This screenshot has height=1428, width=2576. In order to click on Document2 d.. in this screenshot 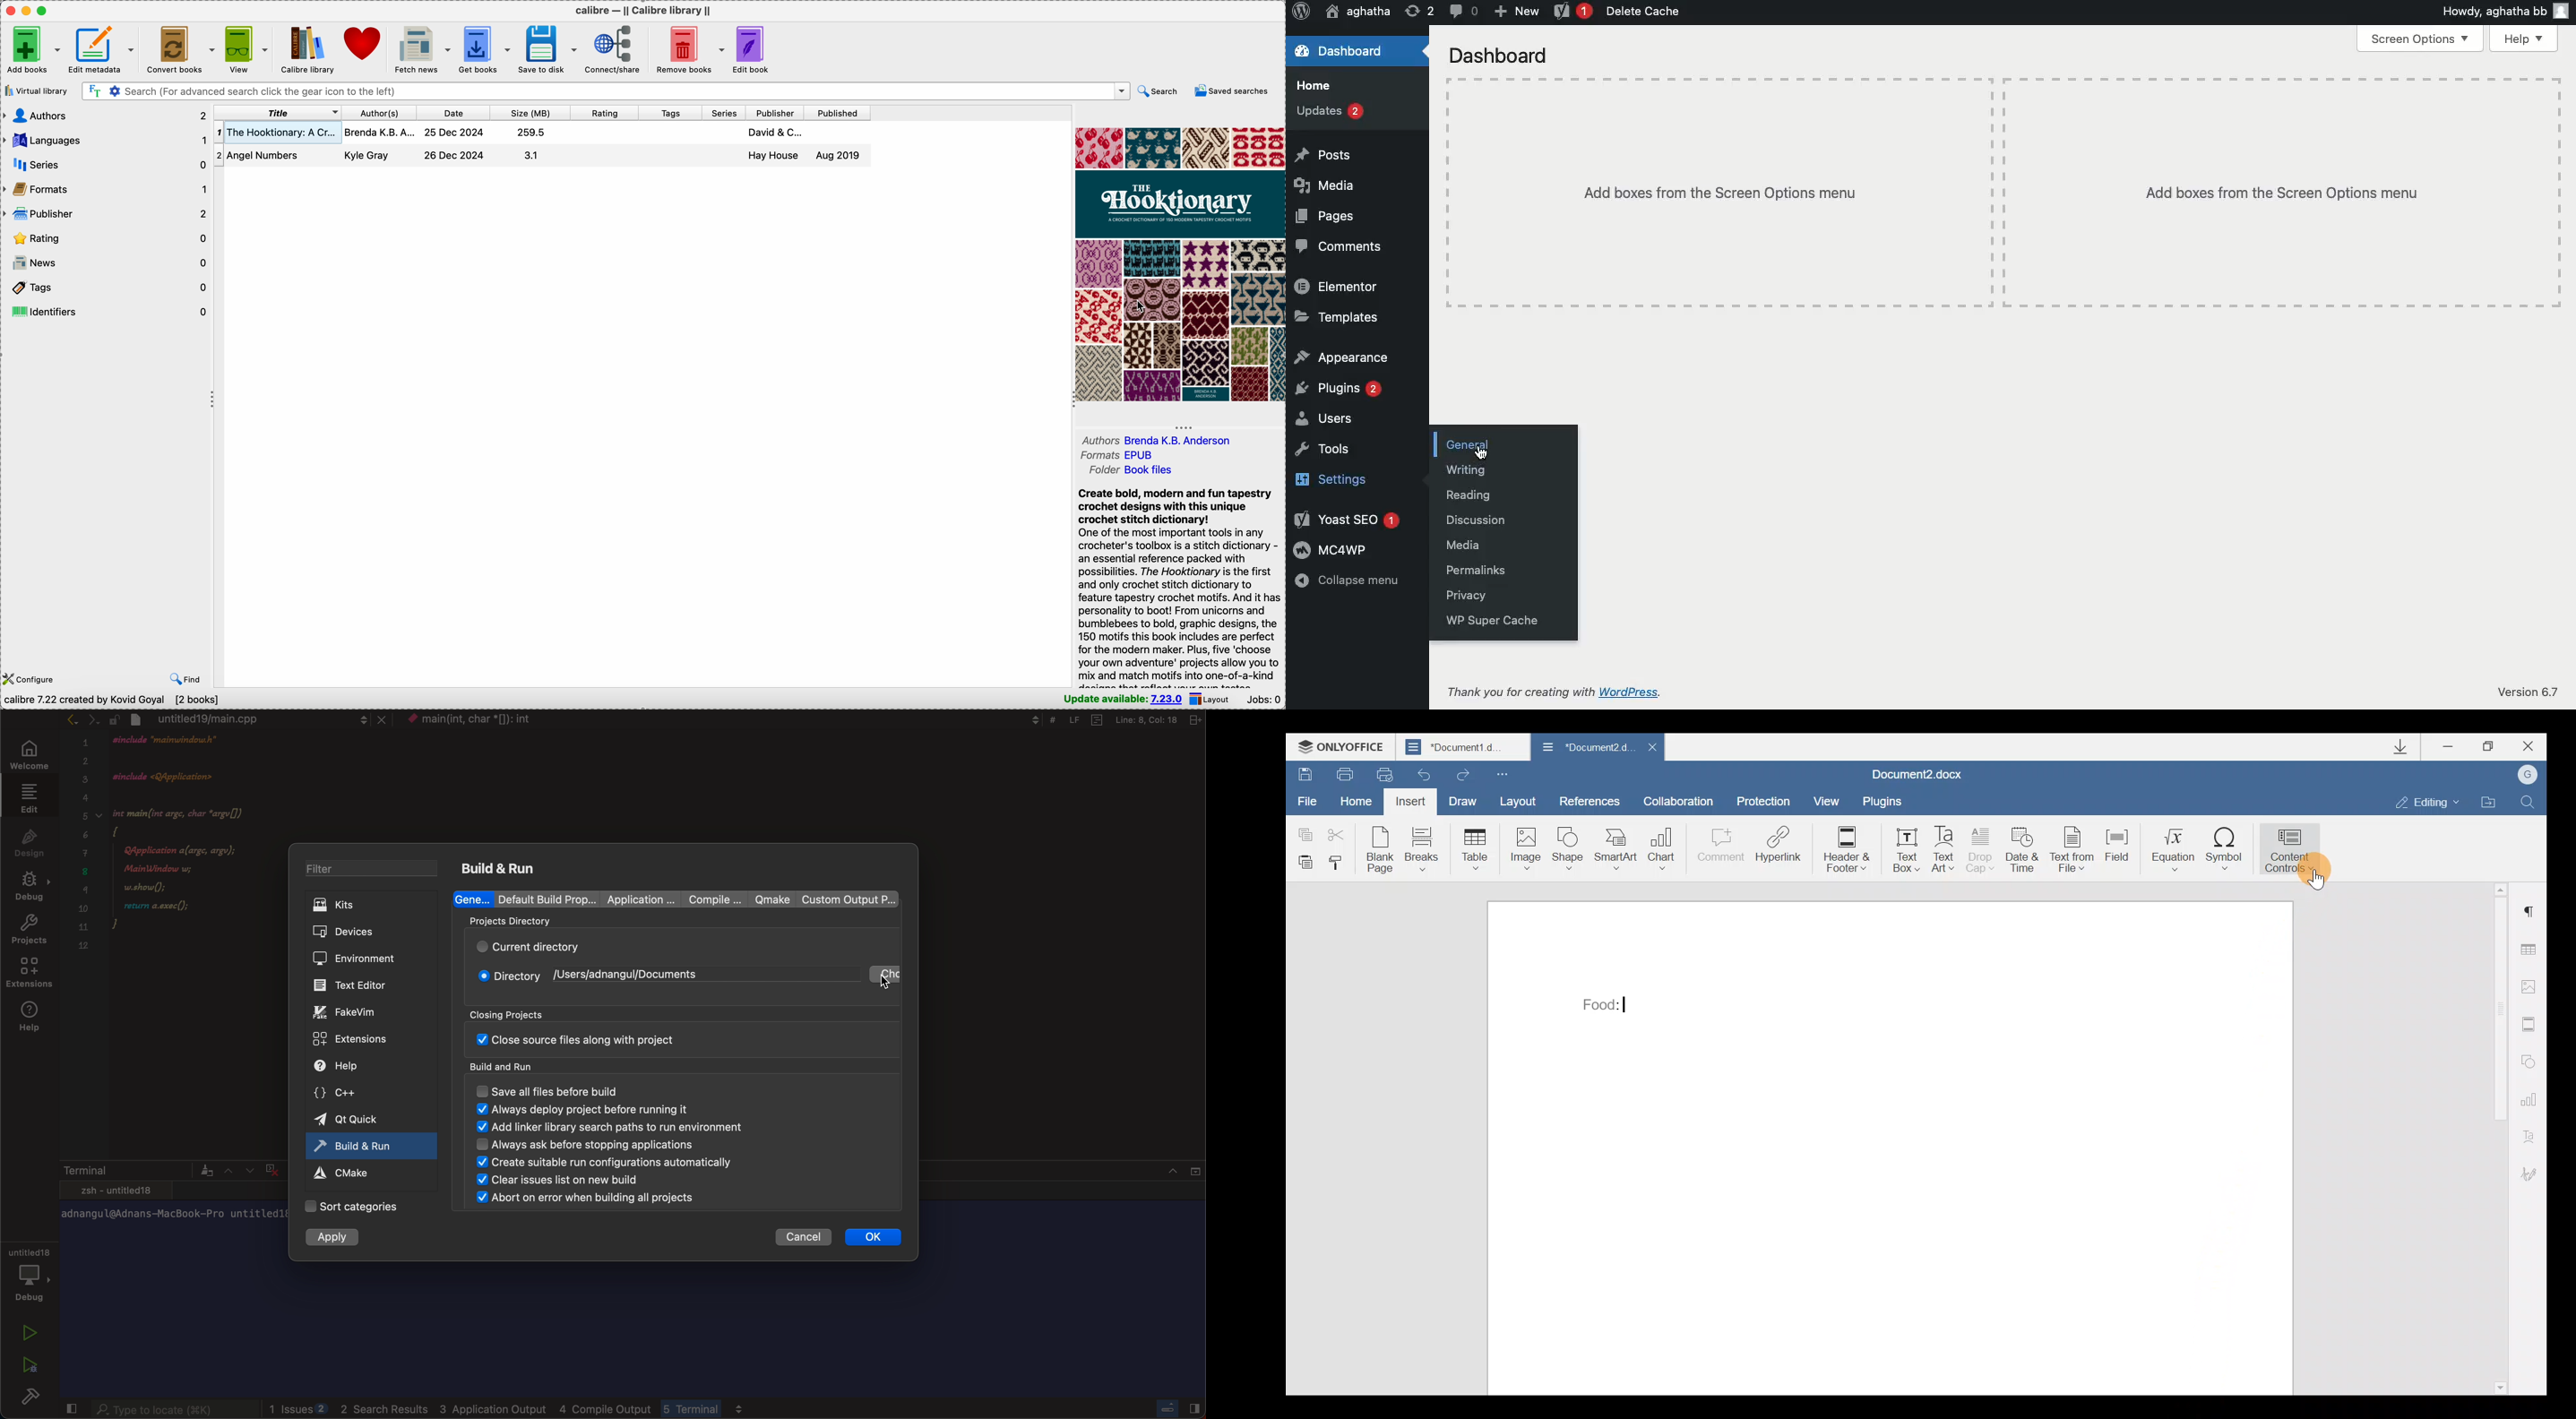, I will do `click(1587, 750)`.